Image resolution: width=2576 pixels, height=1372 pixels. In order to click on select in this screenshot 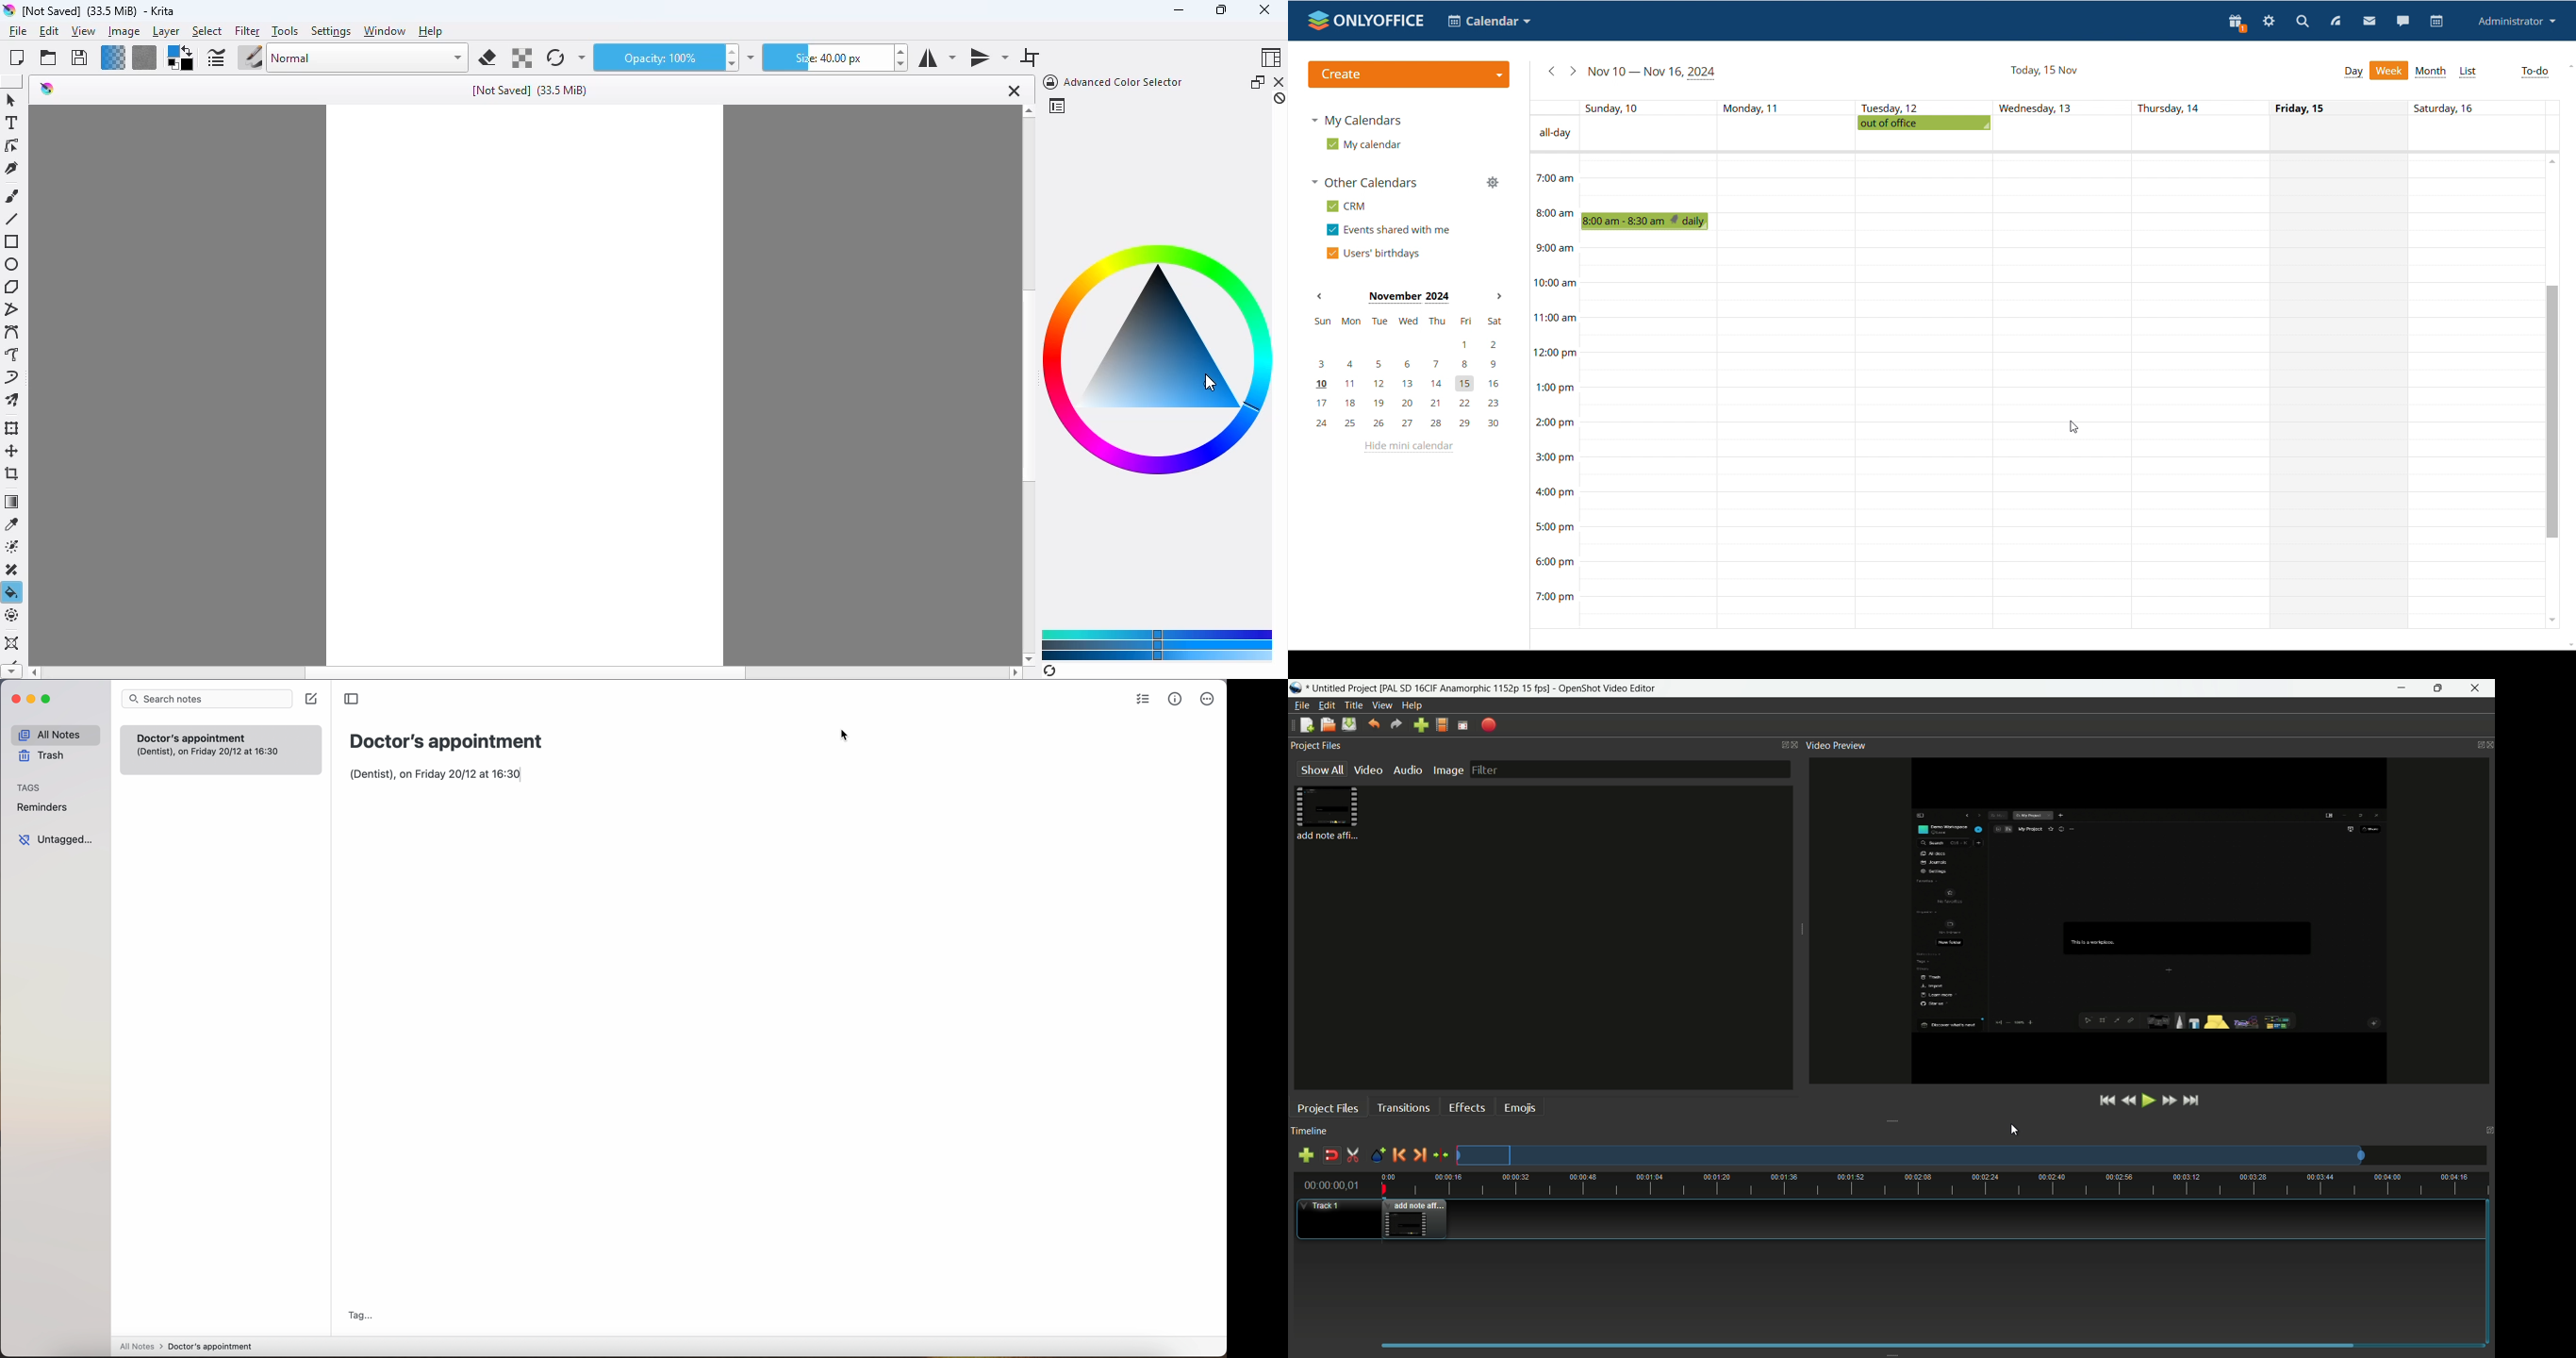, I will do `click(207, 32)`.